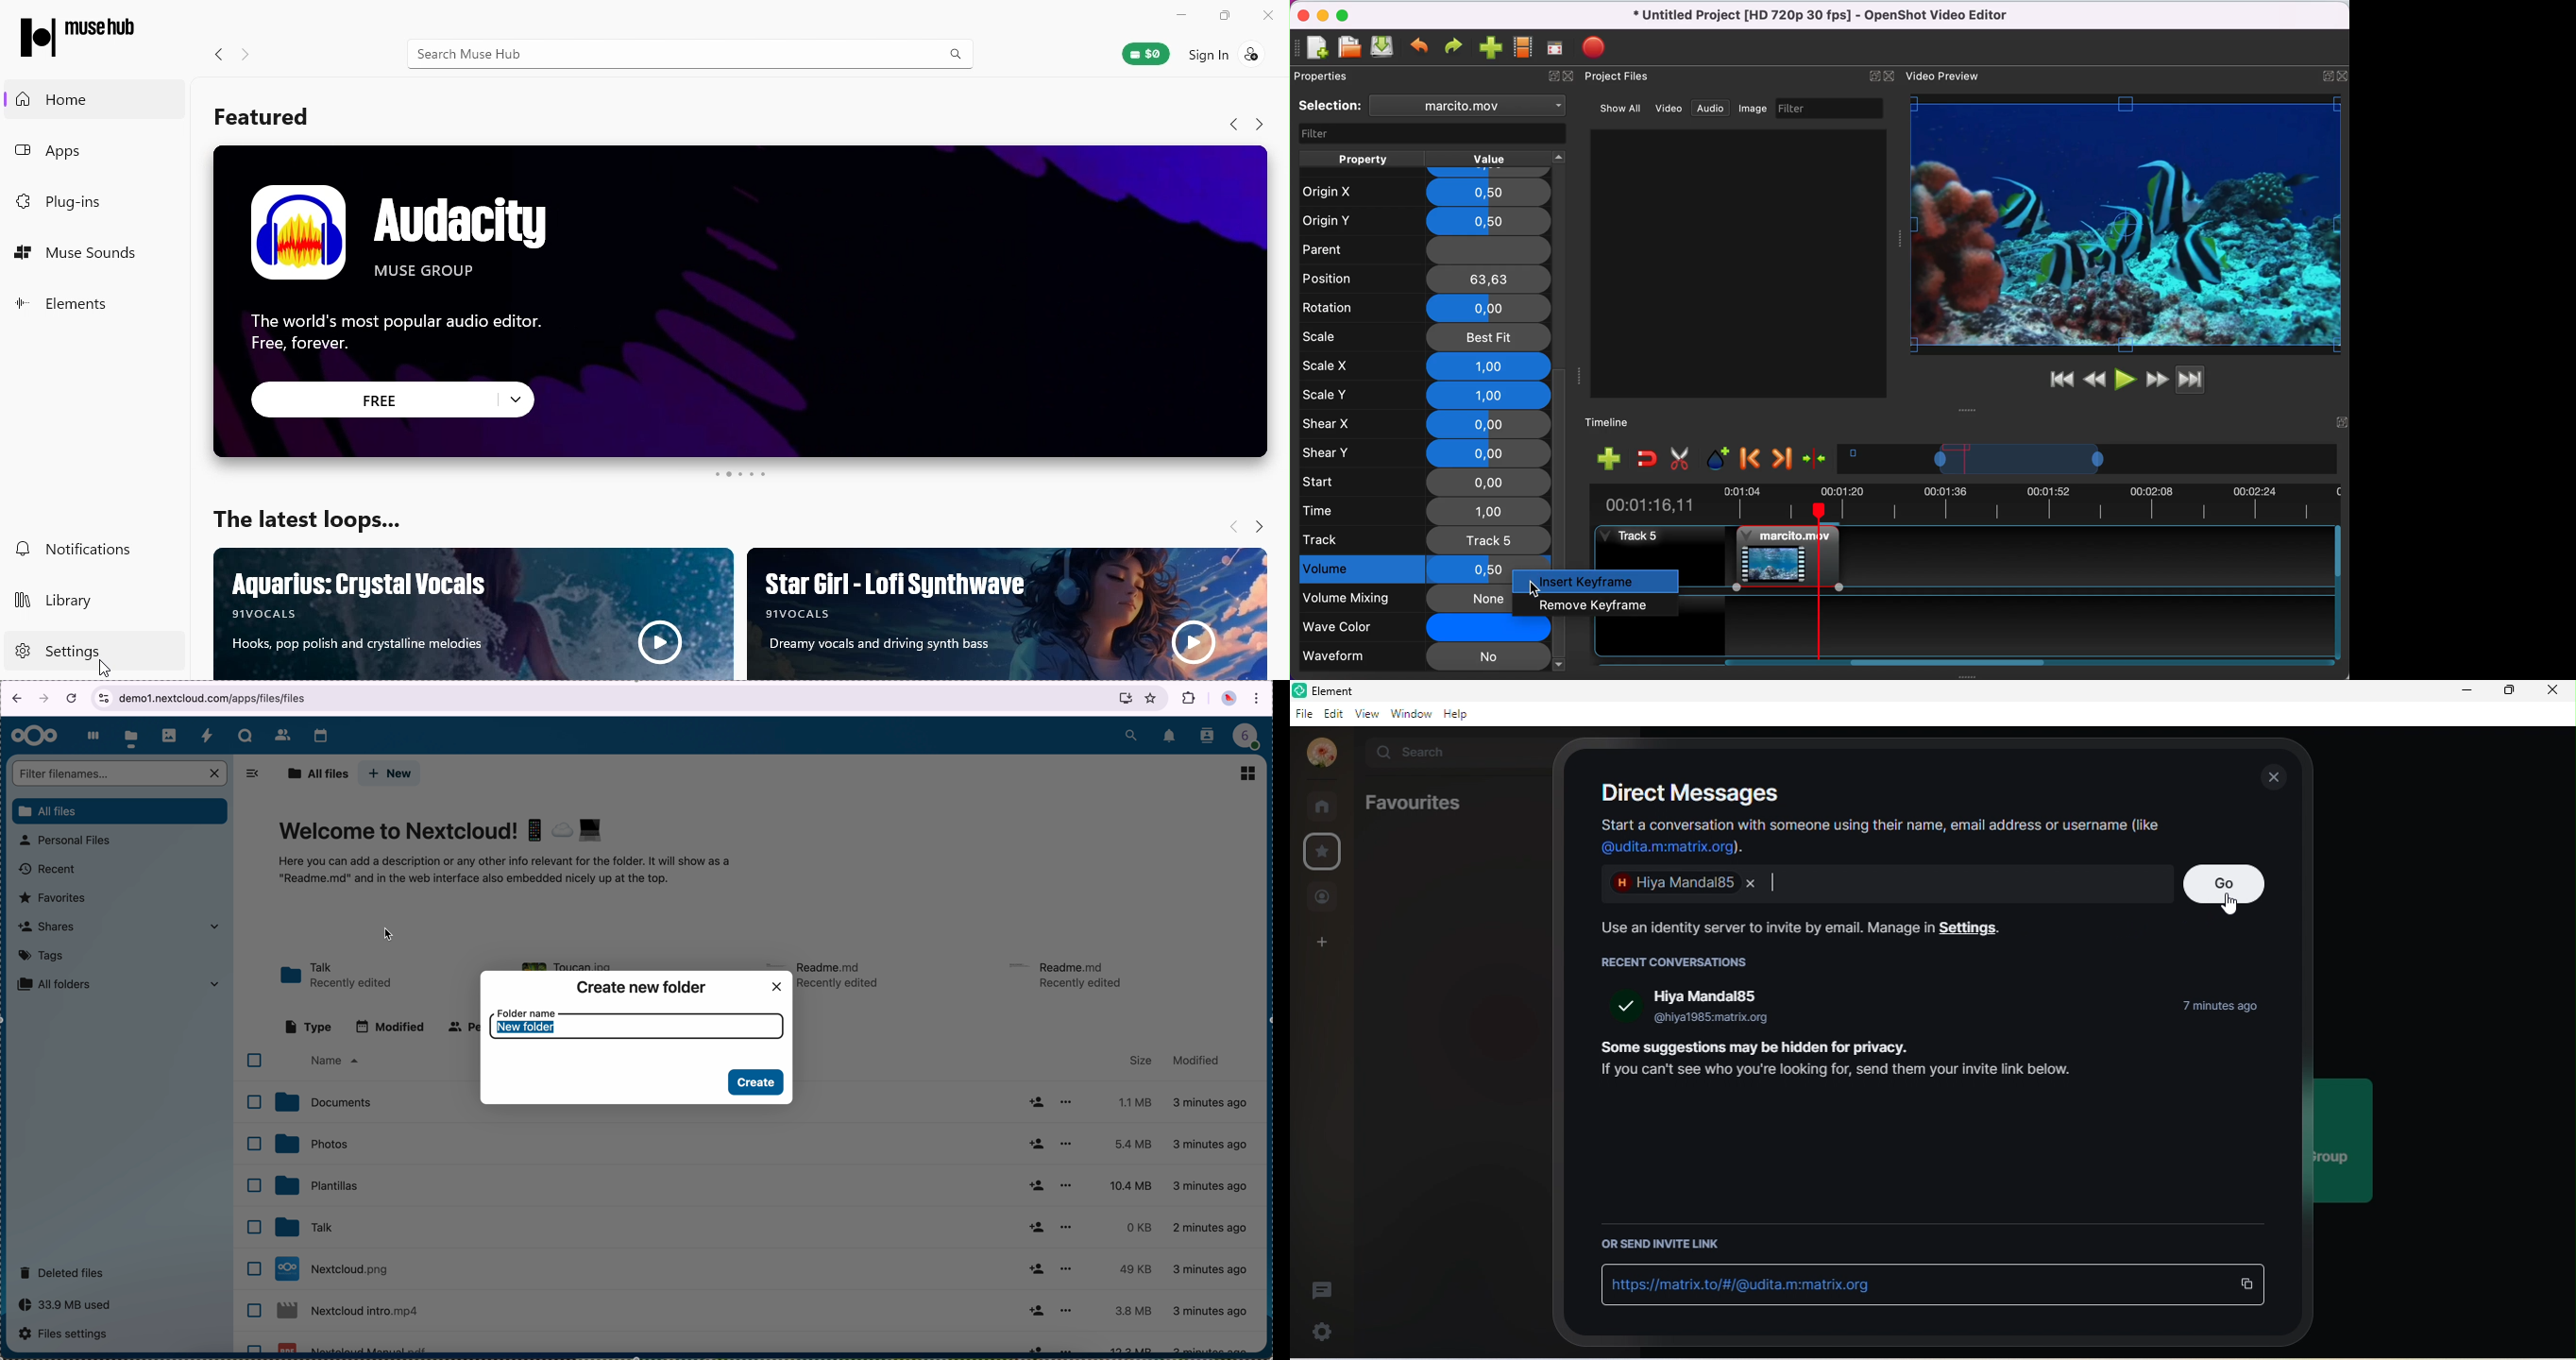 Image resolution: width=2576 pixels, height=1372 pixels. I want to click on photos, so click(311, 1144).